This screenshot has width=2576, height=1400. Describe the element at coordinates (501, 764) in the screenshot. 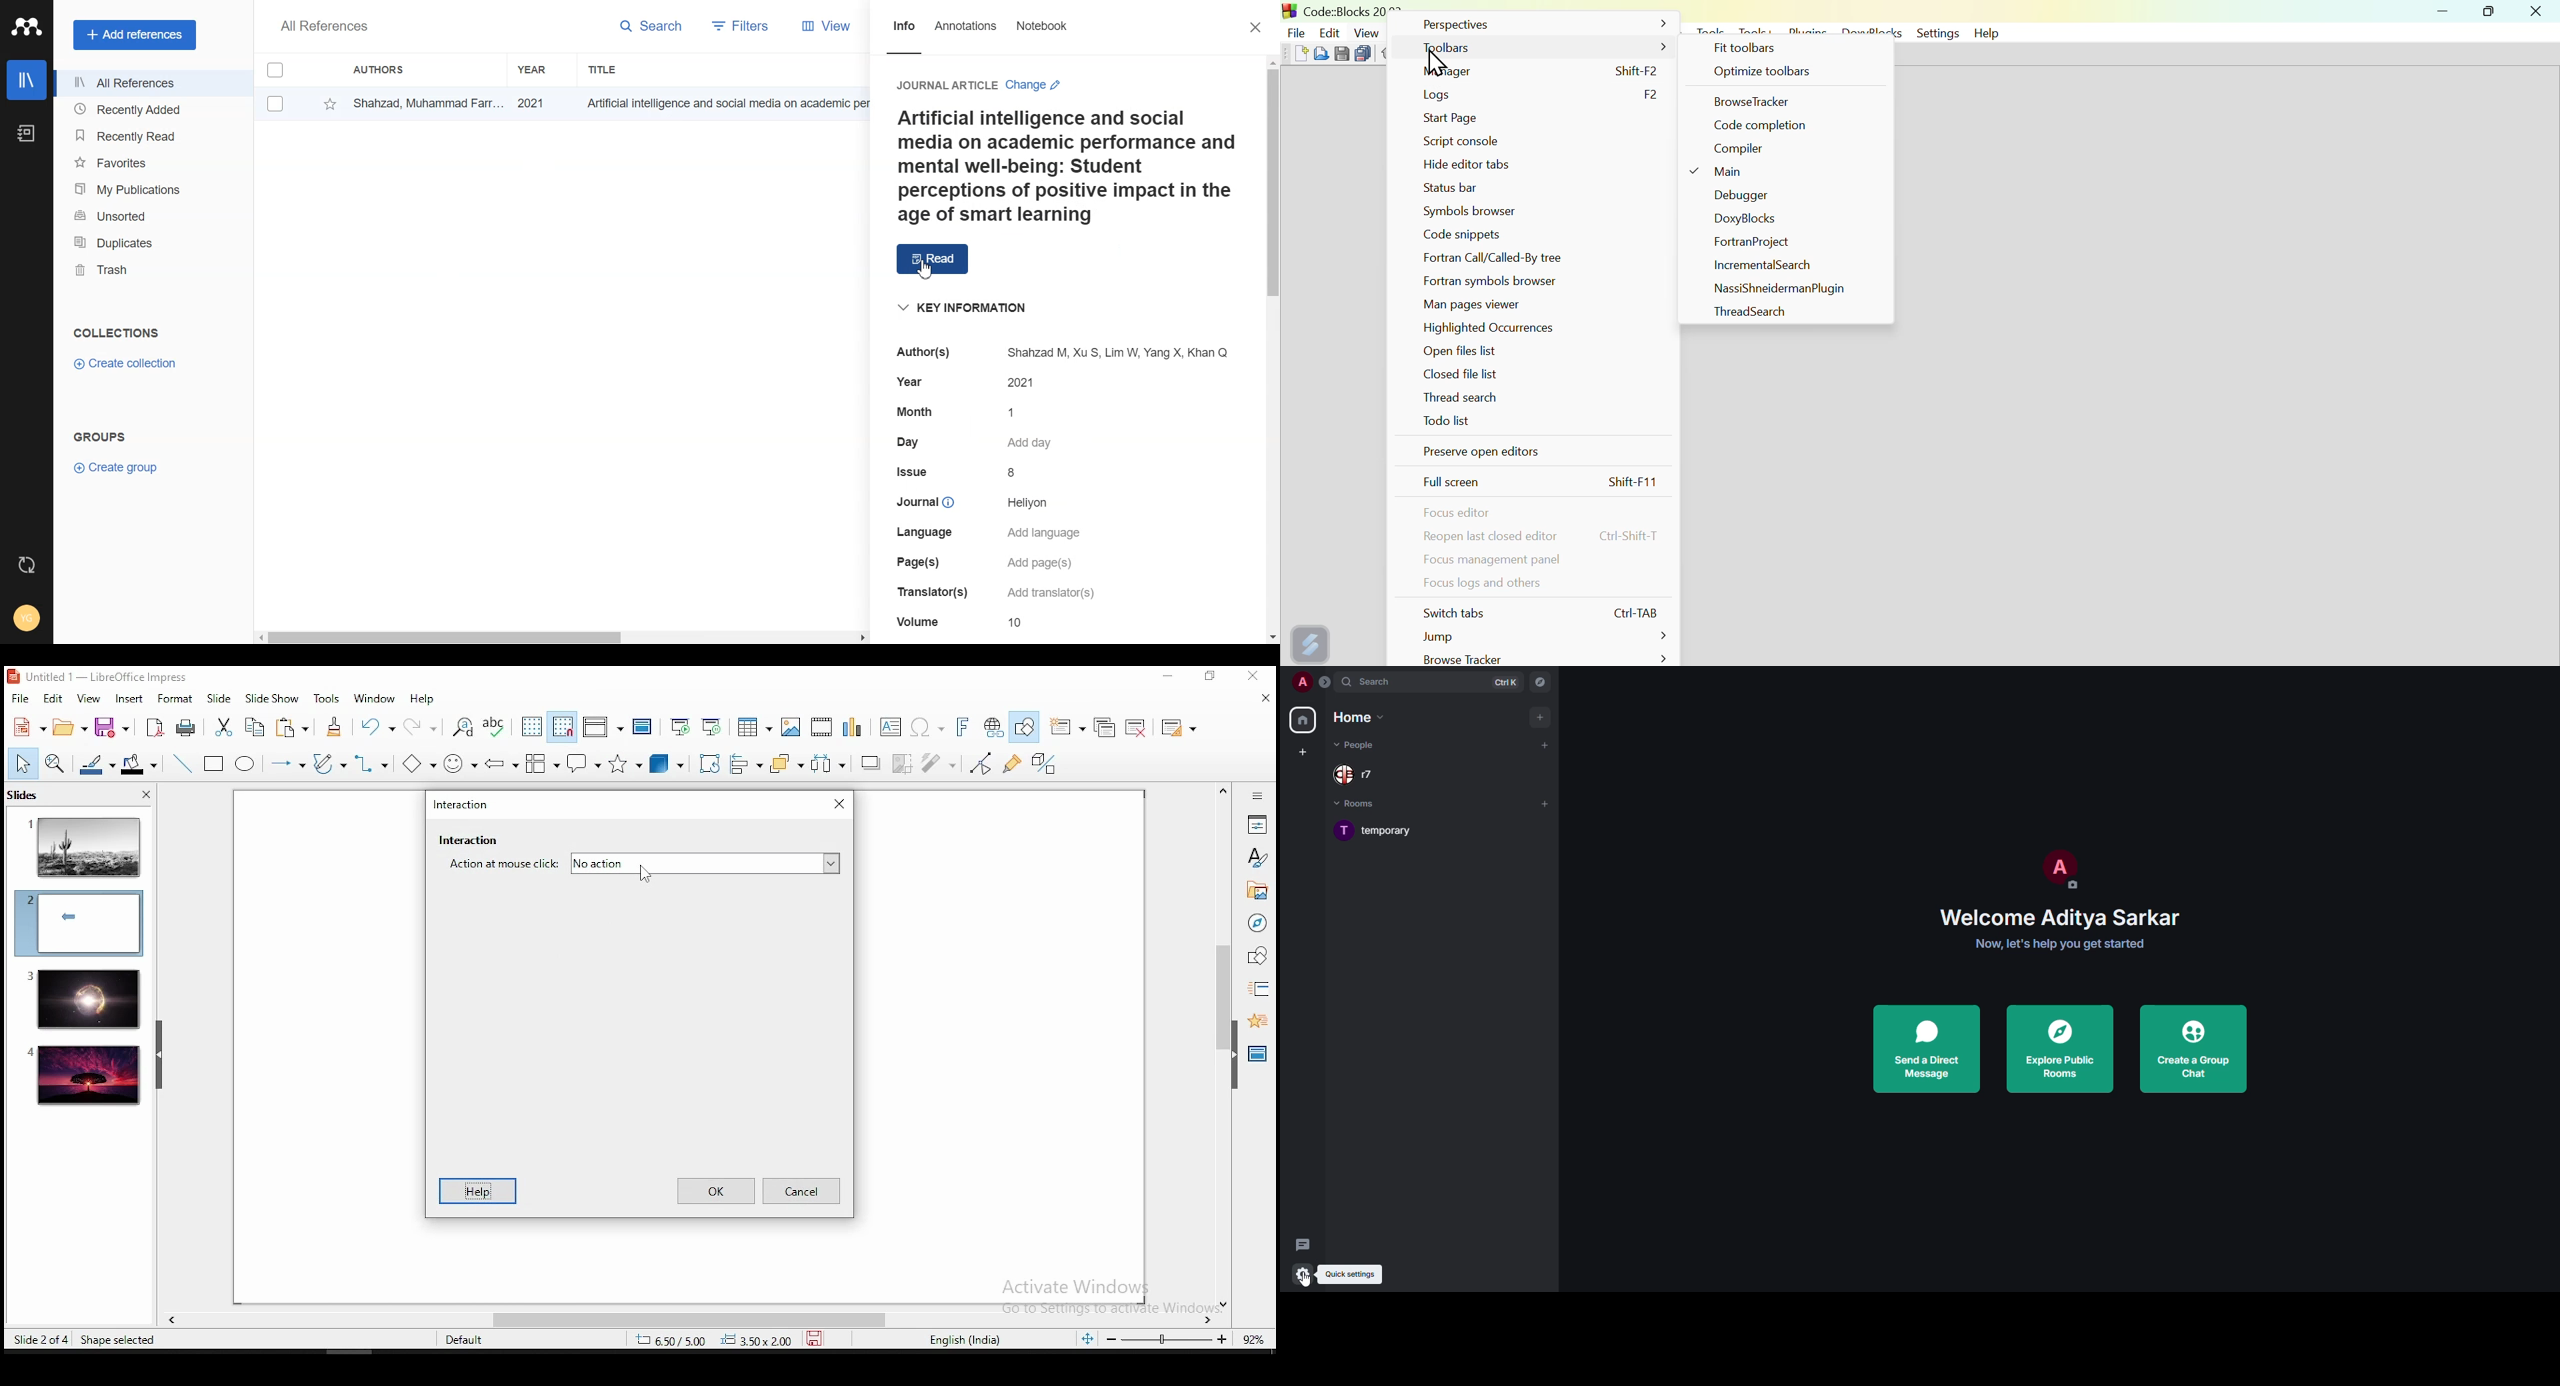

I see `block arrows` at that location.